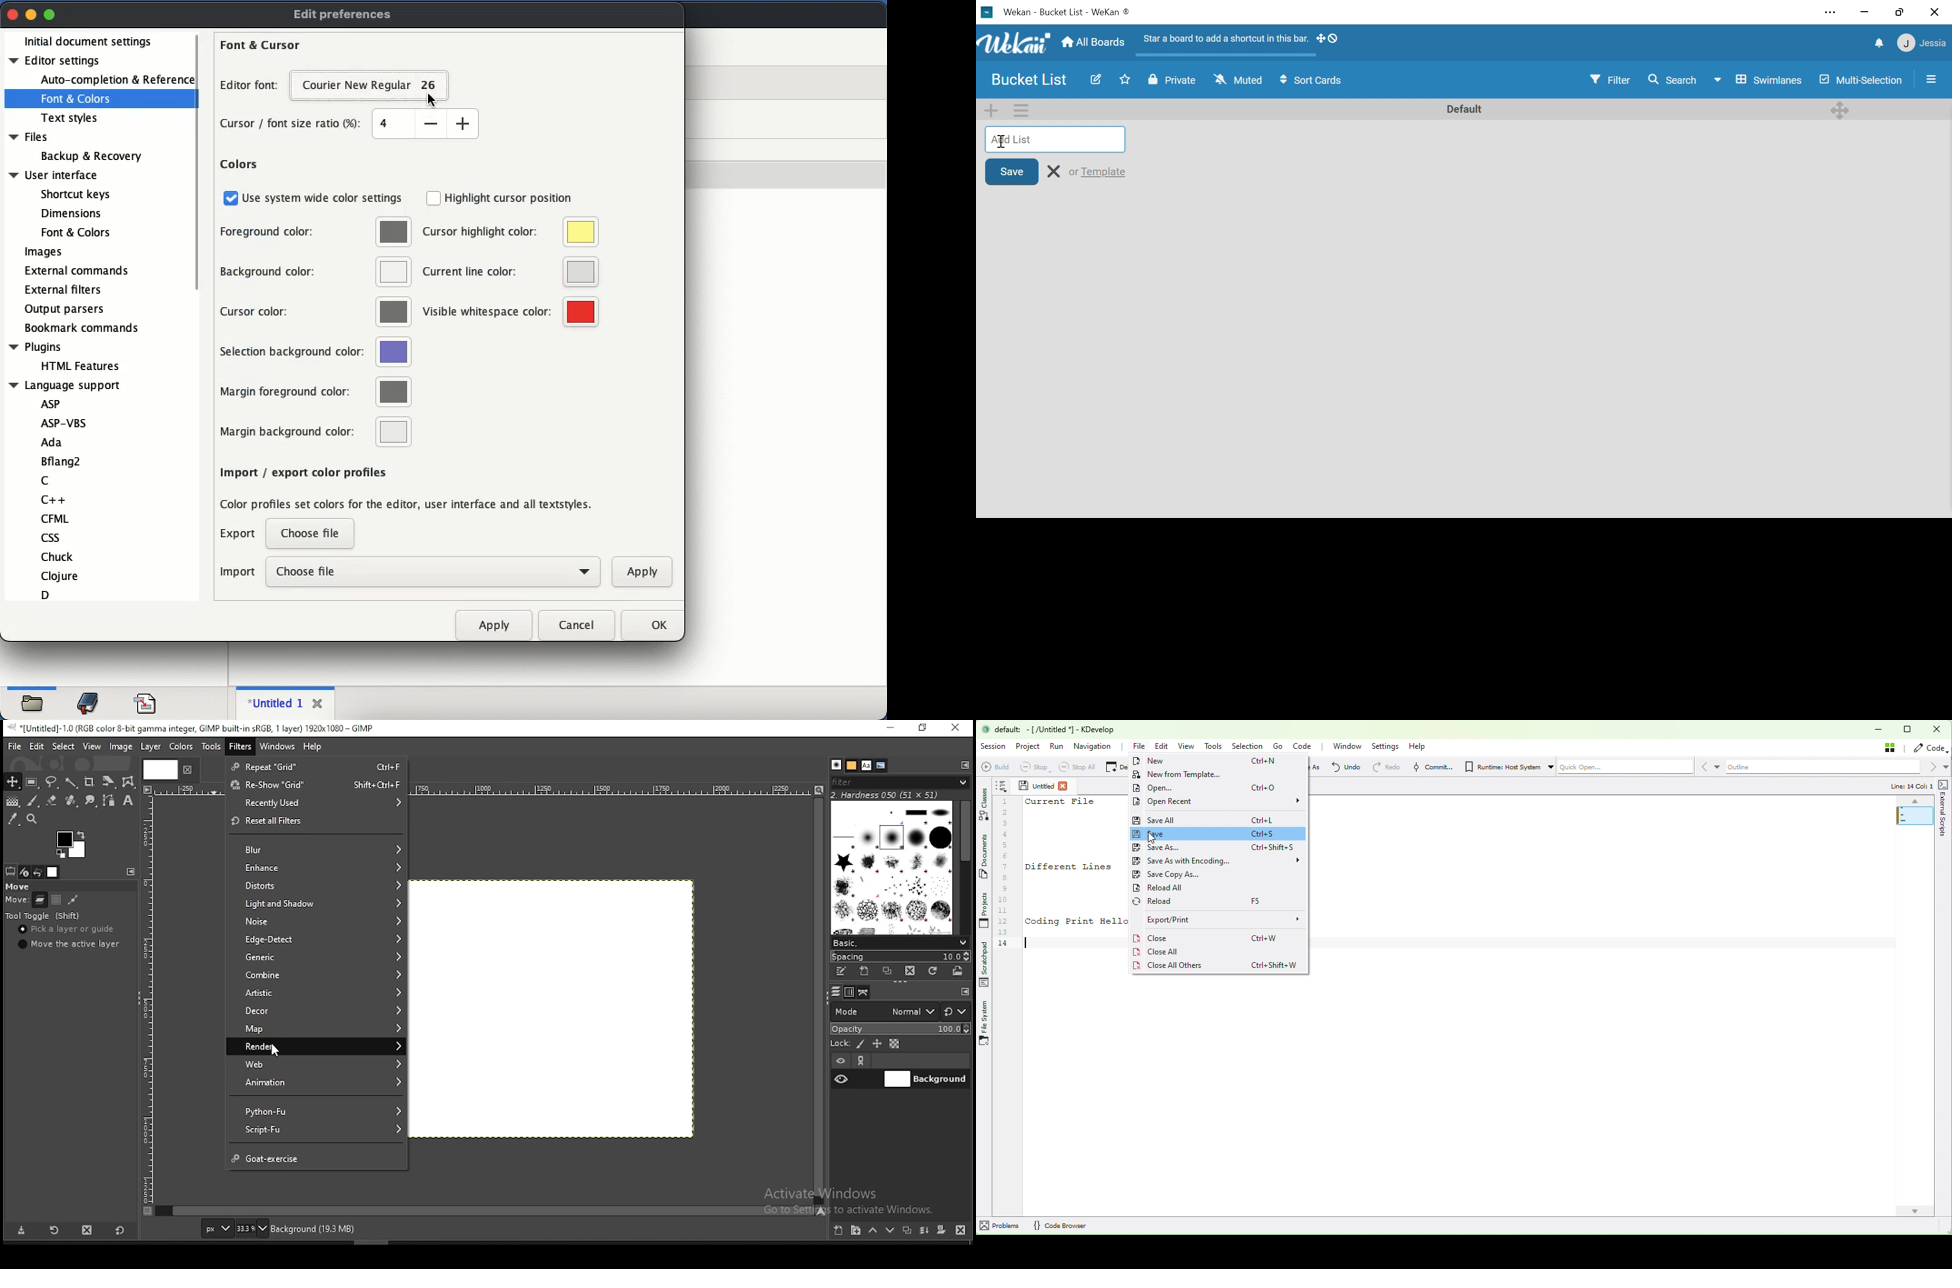 The height and width of the screenshot is (1288, 1960). Describe the element at coordinates (194, 728) in the screenshot. I see `*[untitled]-1.0 (rgb color 8-bit gamma integer, gimp built-in sRGB, 1 layer) 1920x1080 - gimp` at that location.